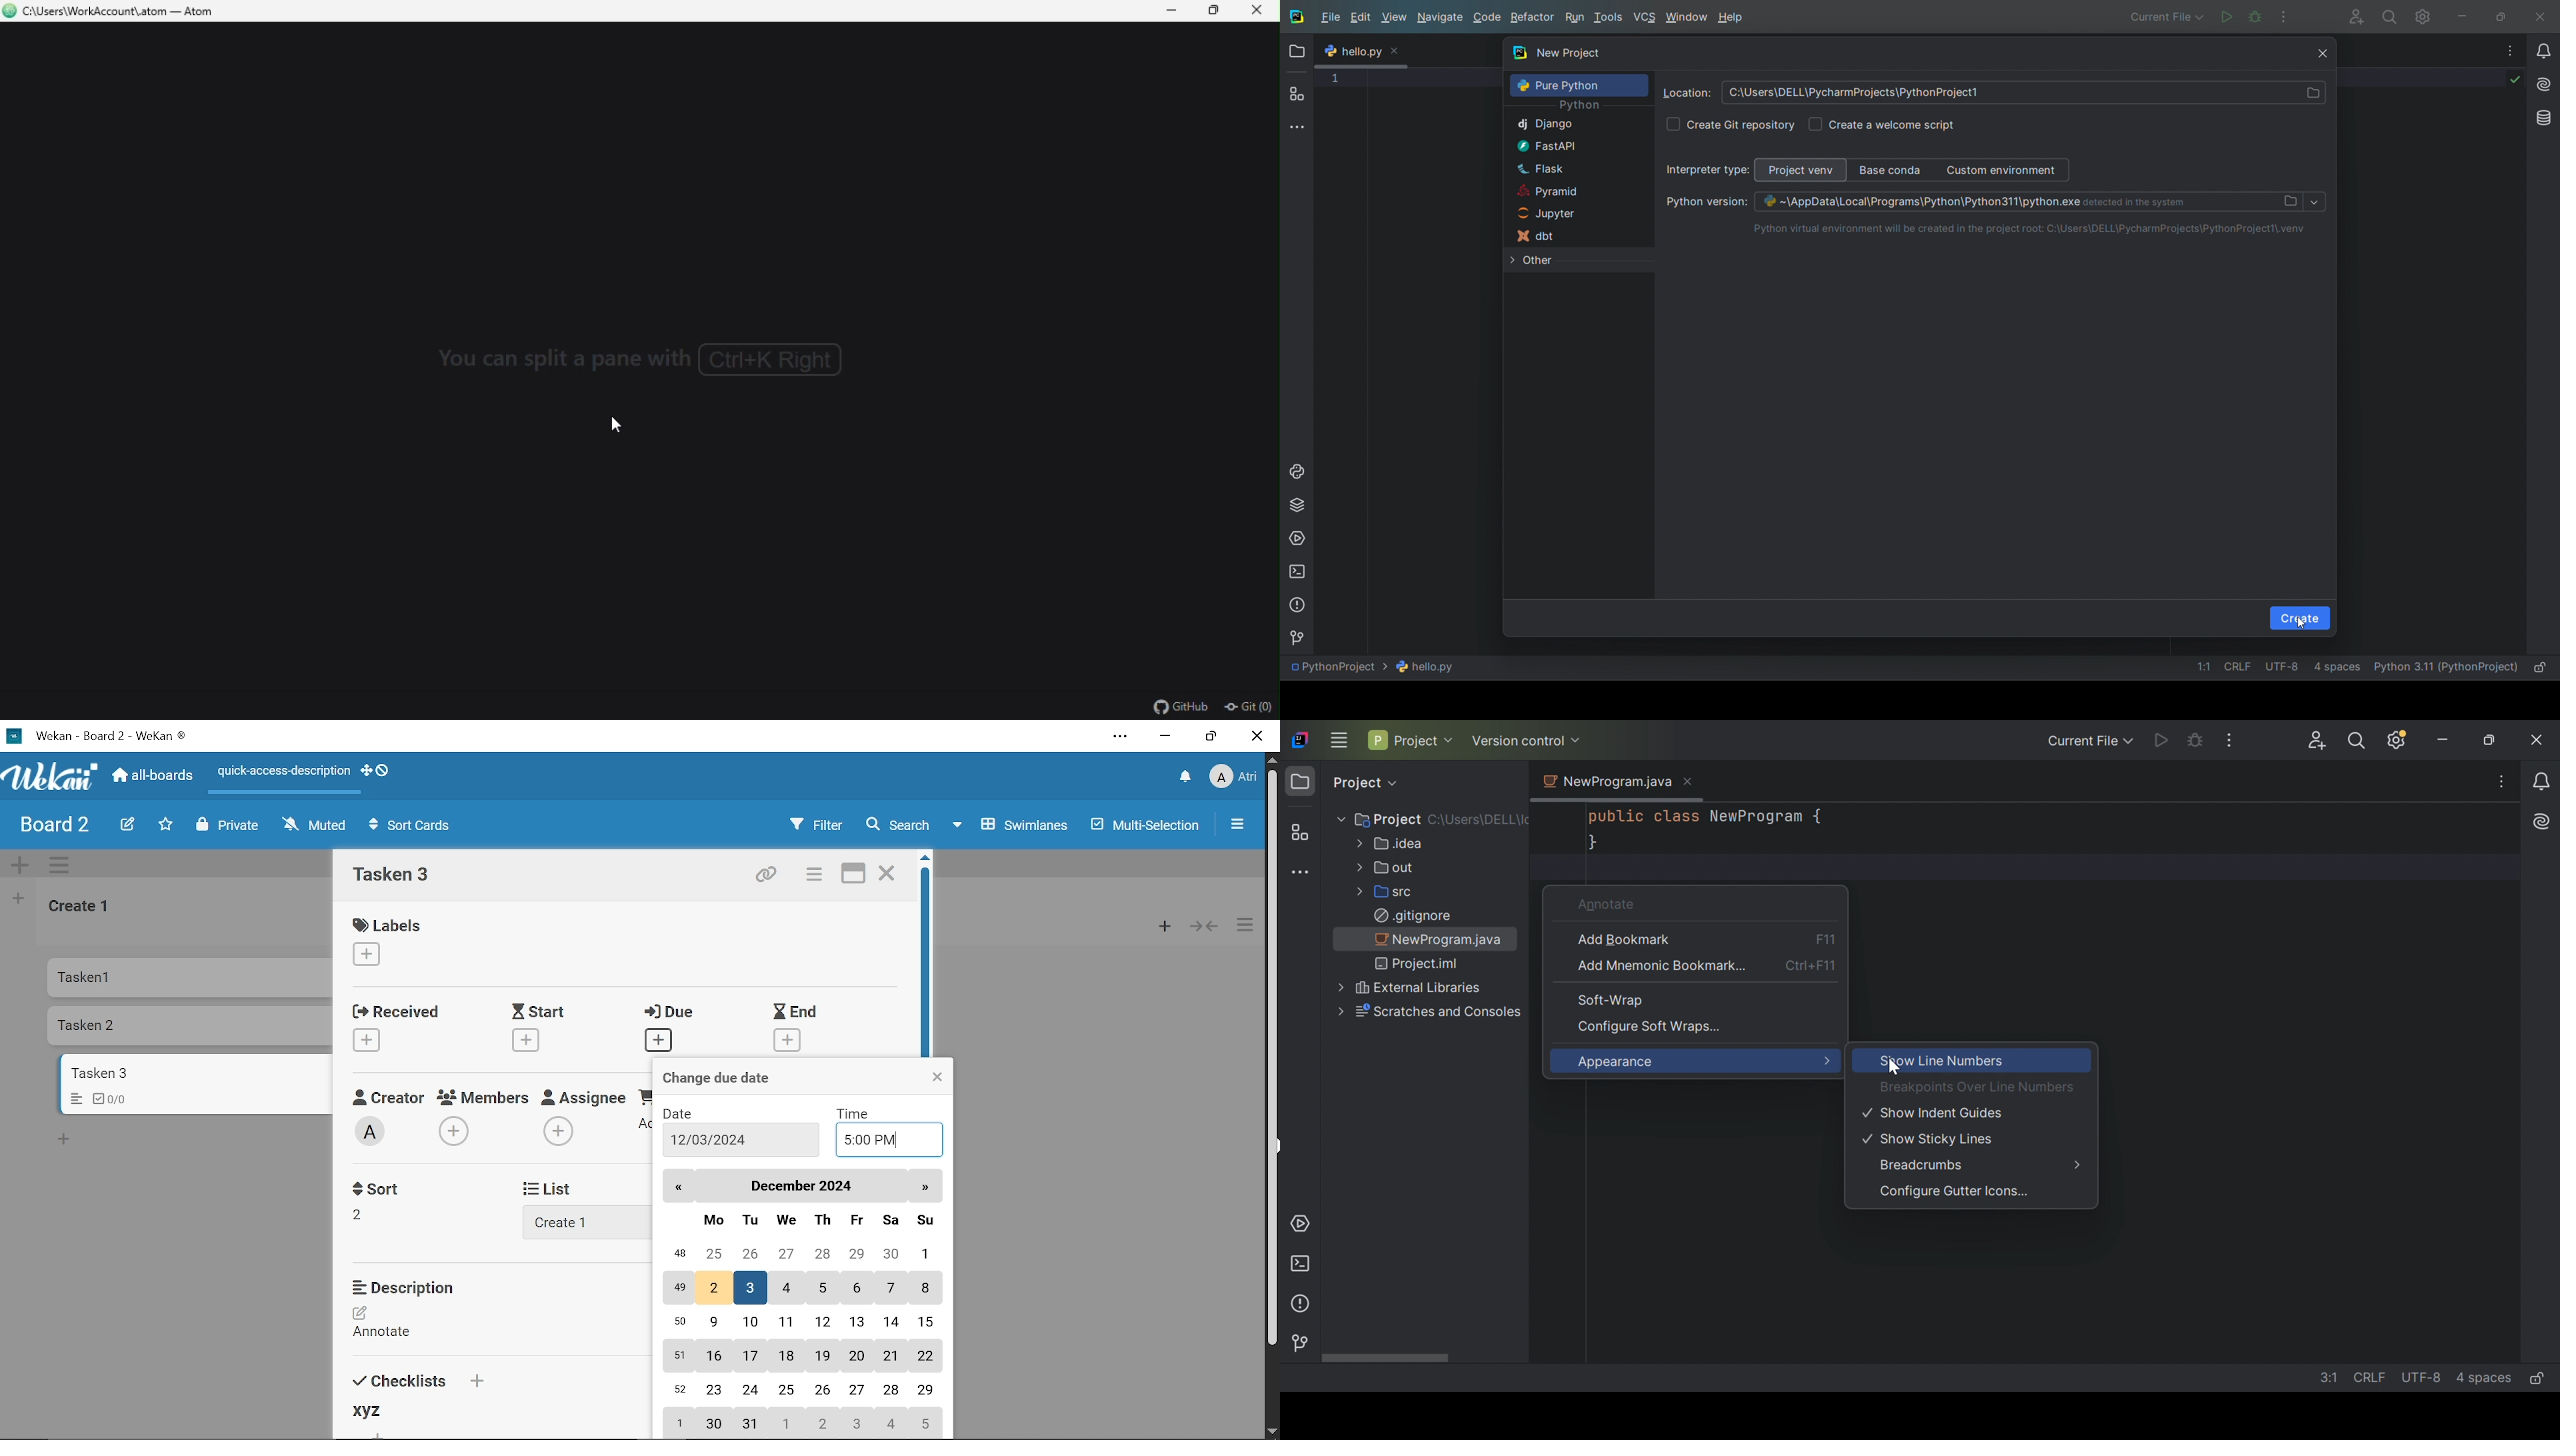  Describe the element at coordinates (2443, 741) in the screenshot. I see `Minimize` at that location.